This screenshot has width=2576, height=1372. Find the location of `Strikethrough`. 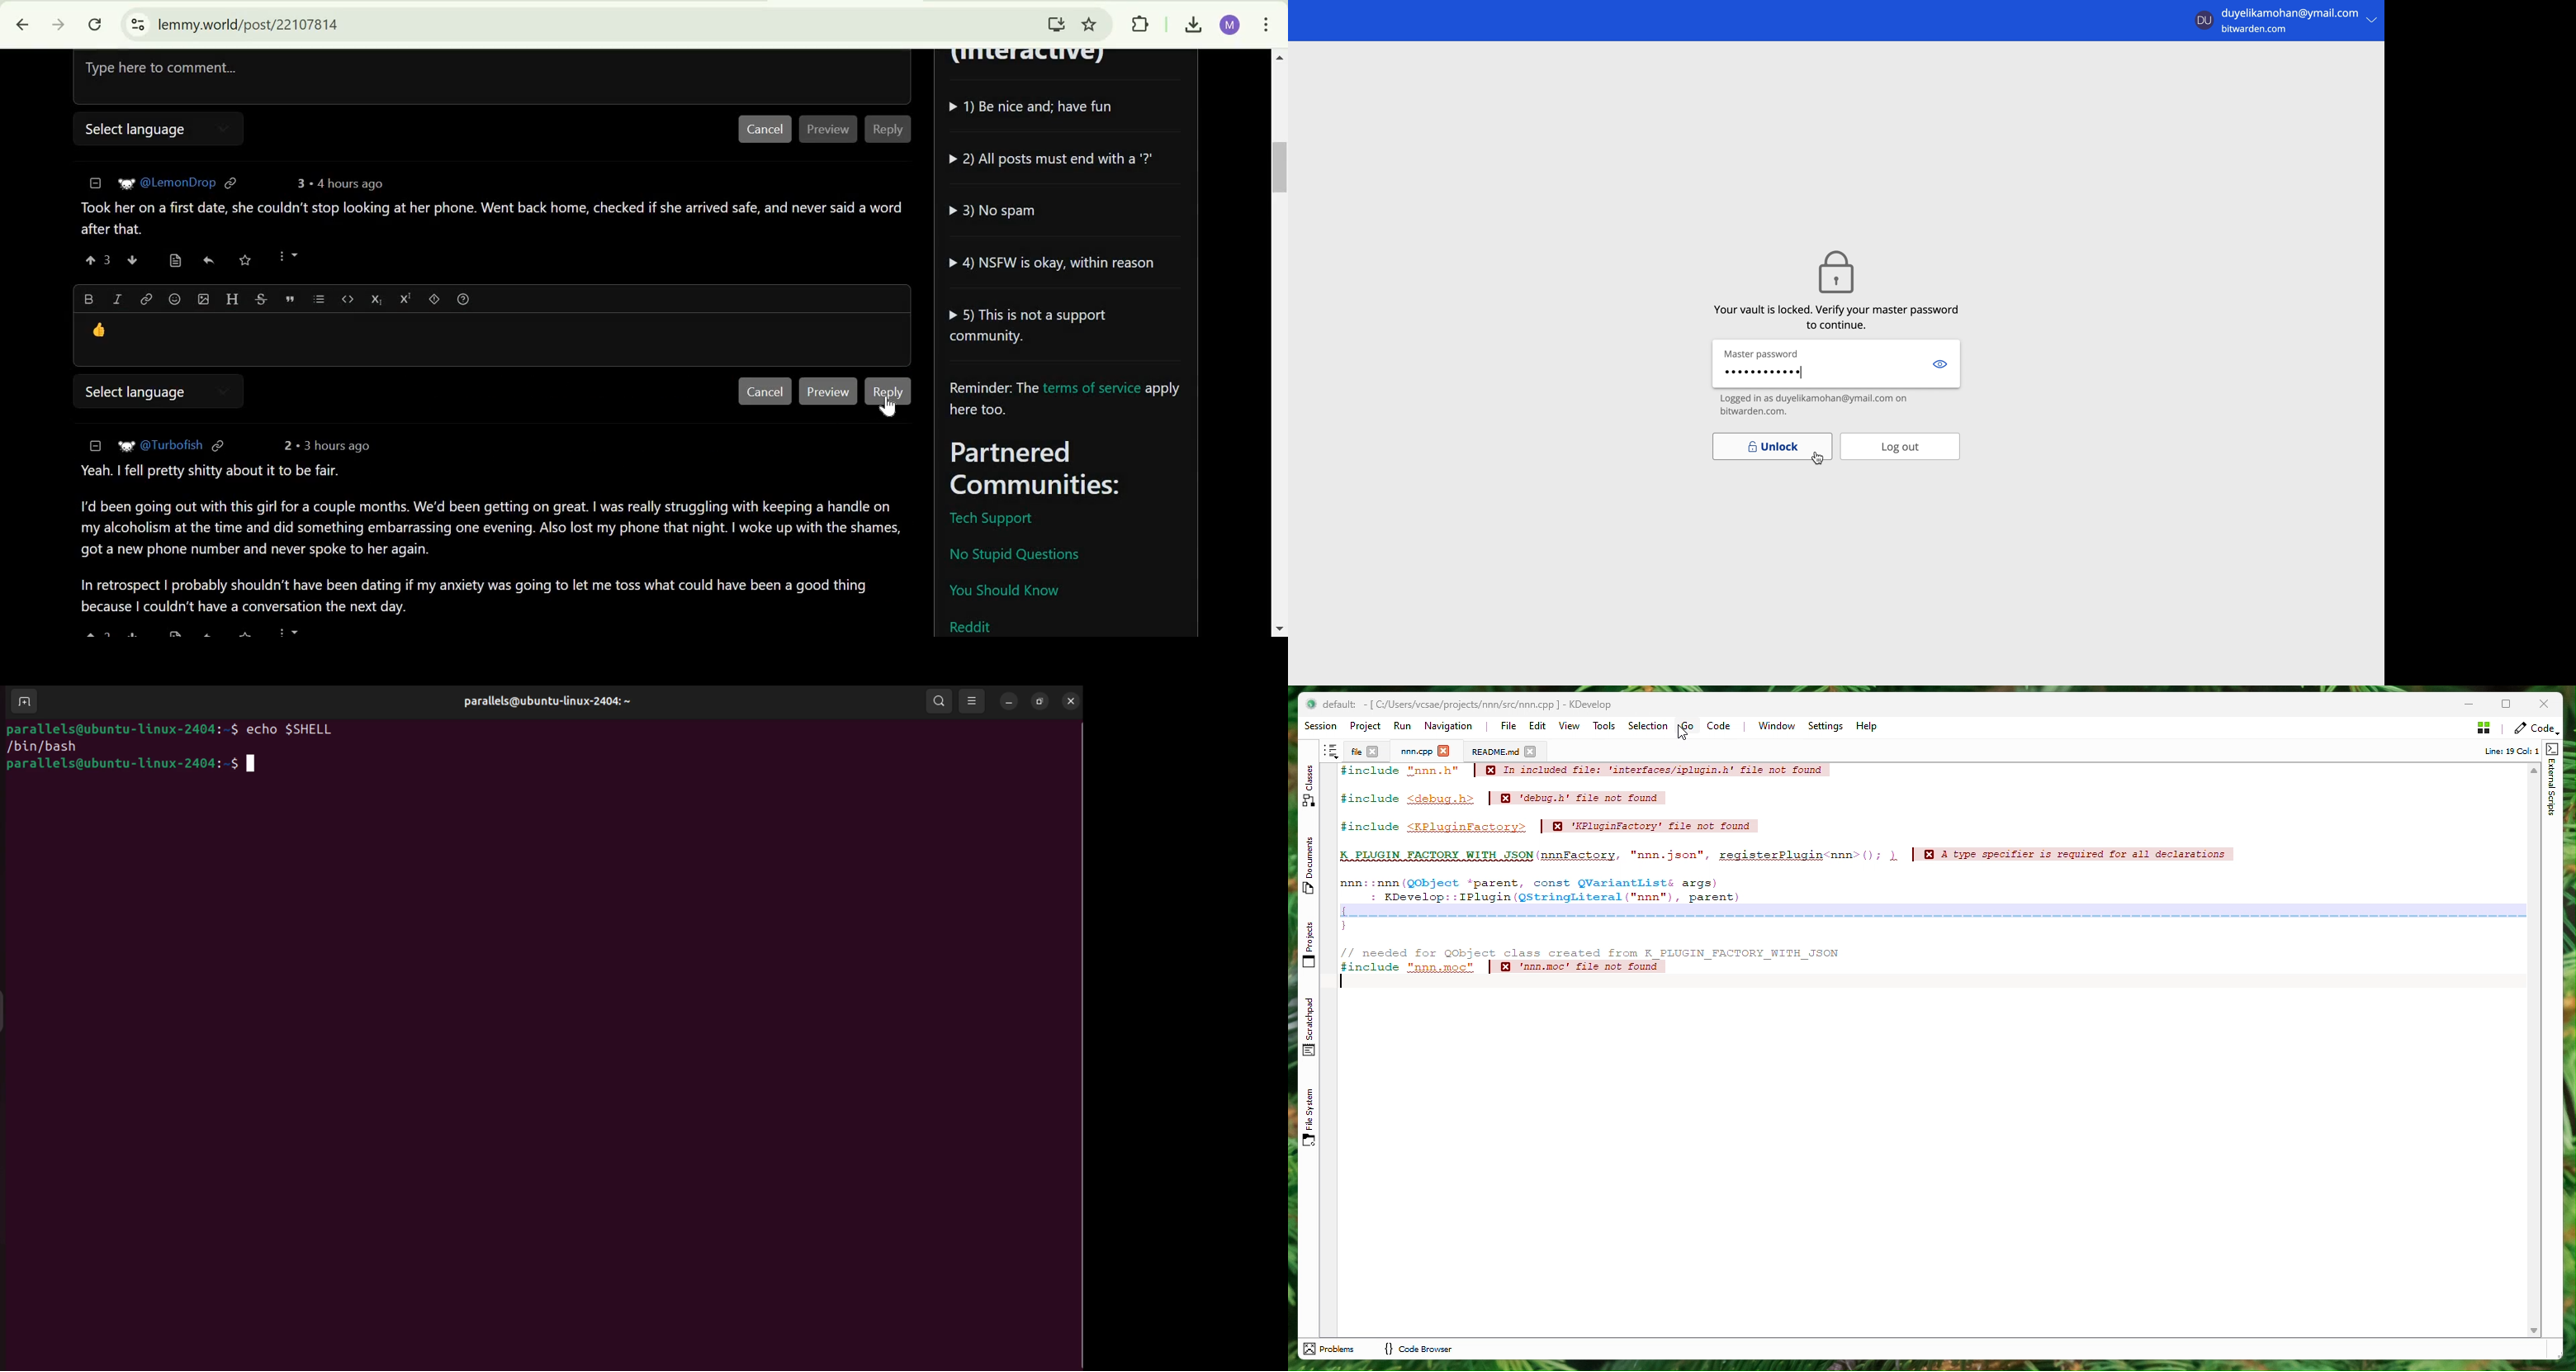

Strikethrough is located at coordinates (262, 297).